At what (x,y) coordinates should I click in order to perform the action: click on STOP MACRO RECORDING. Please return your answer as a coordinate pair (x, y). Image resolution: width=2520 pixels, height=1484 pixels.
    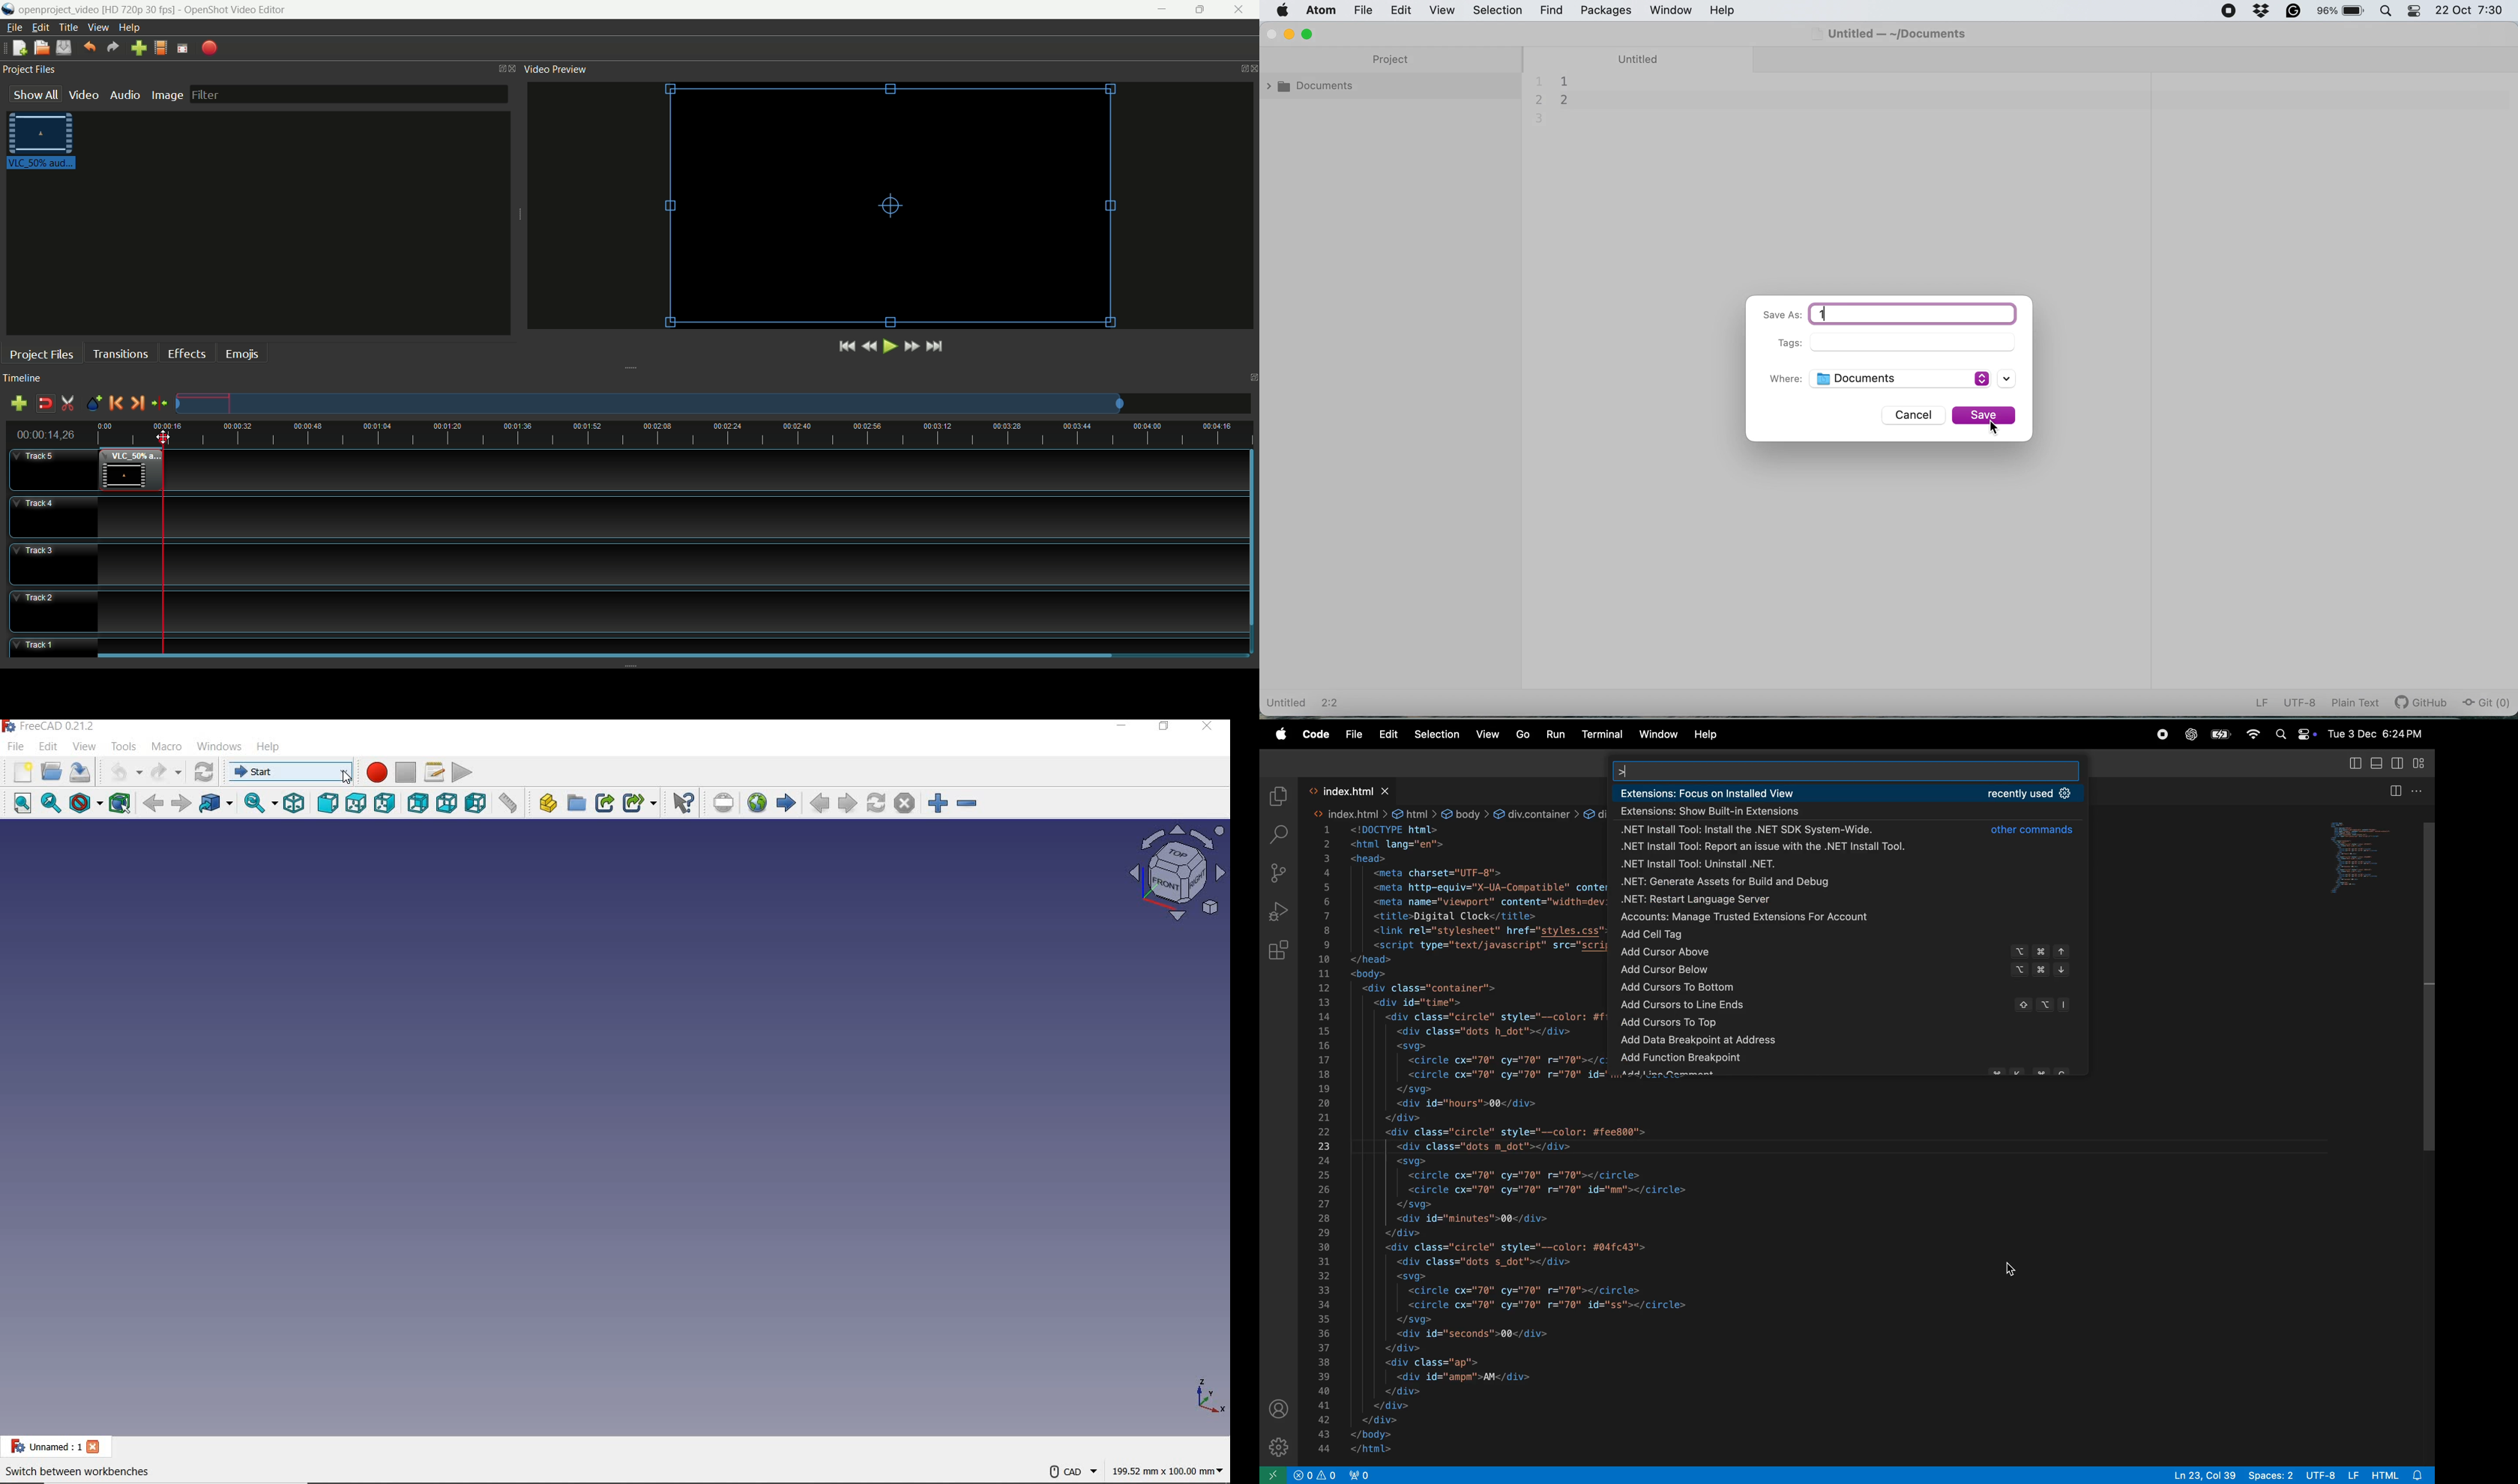
    Looking at the image, I should click on (406, 772).